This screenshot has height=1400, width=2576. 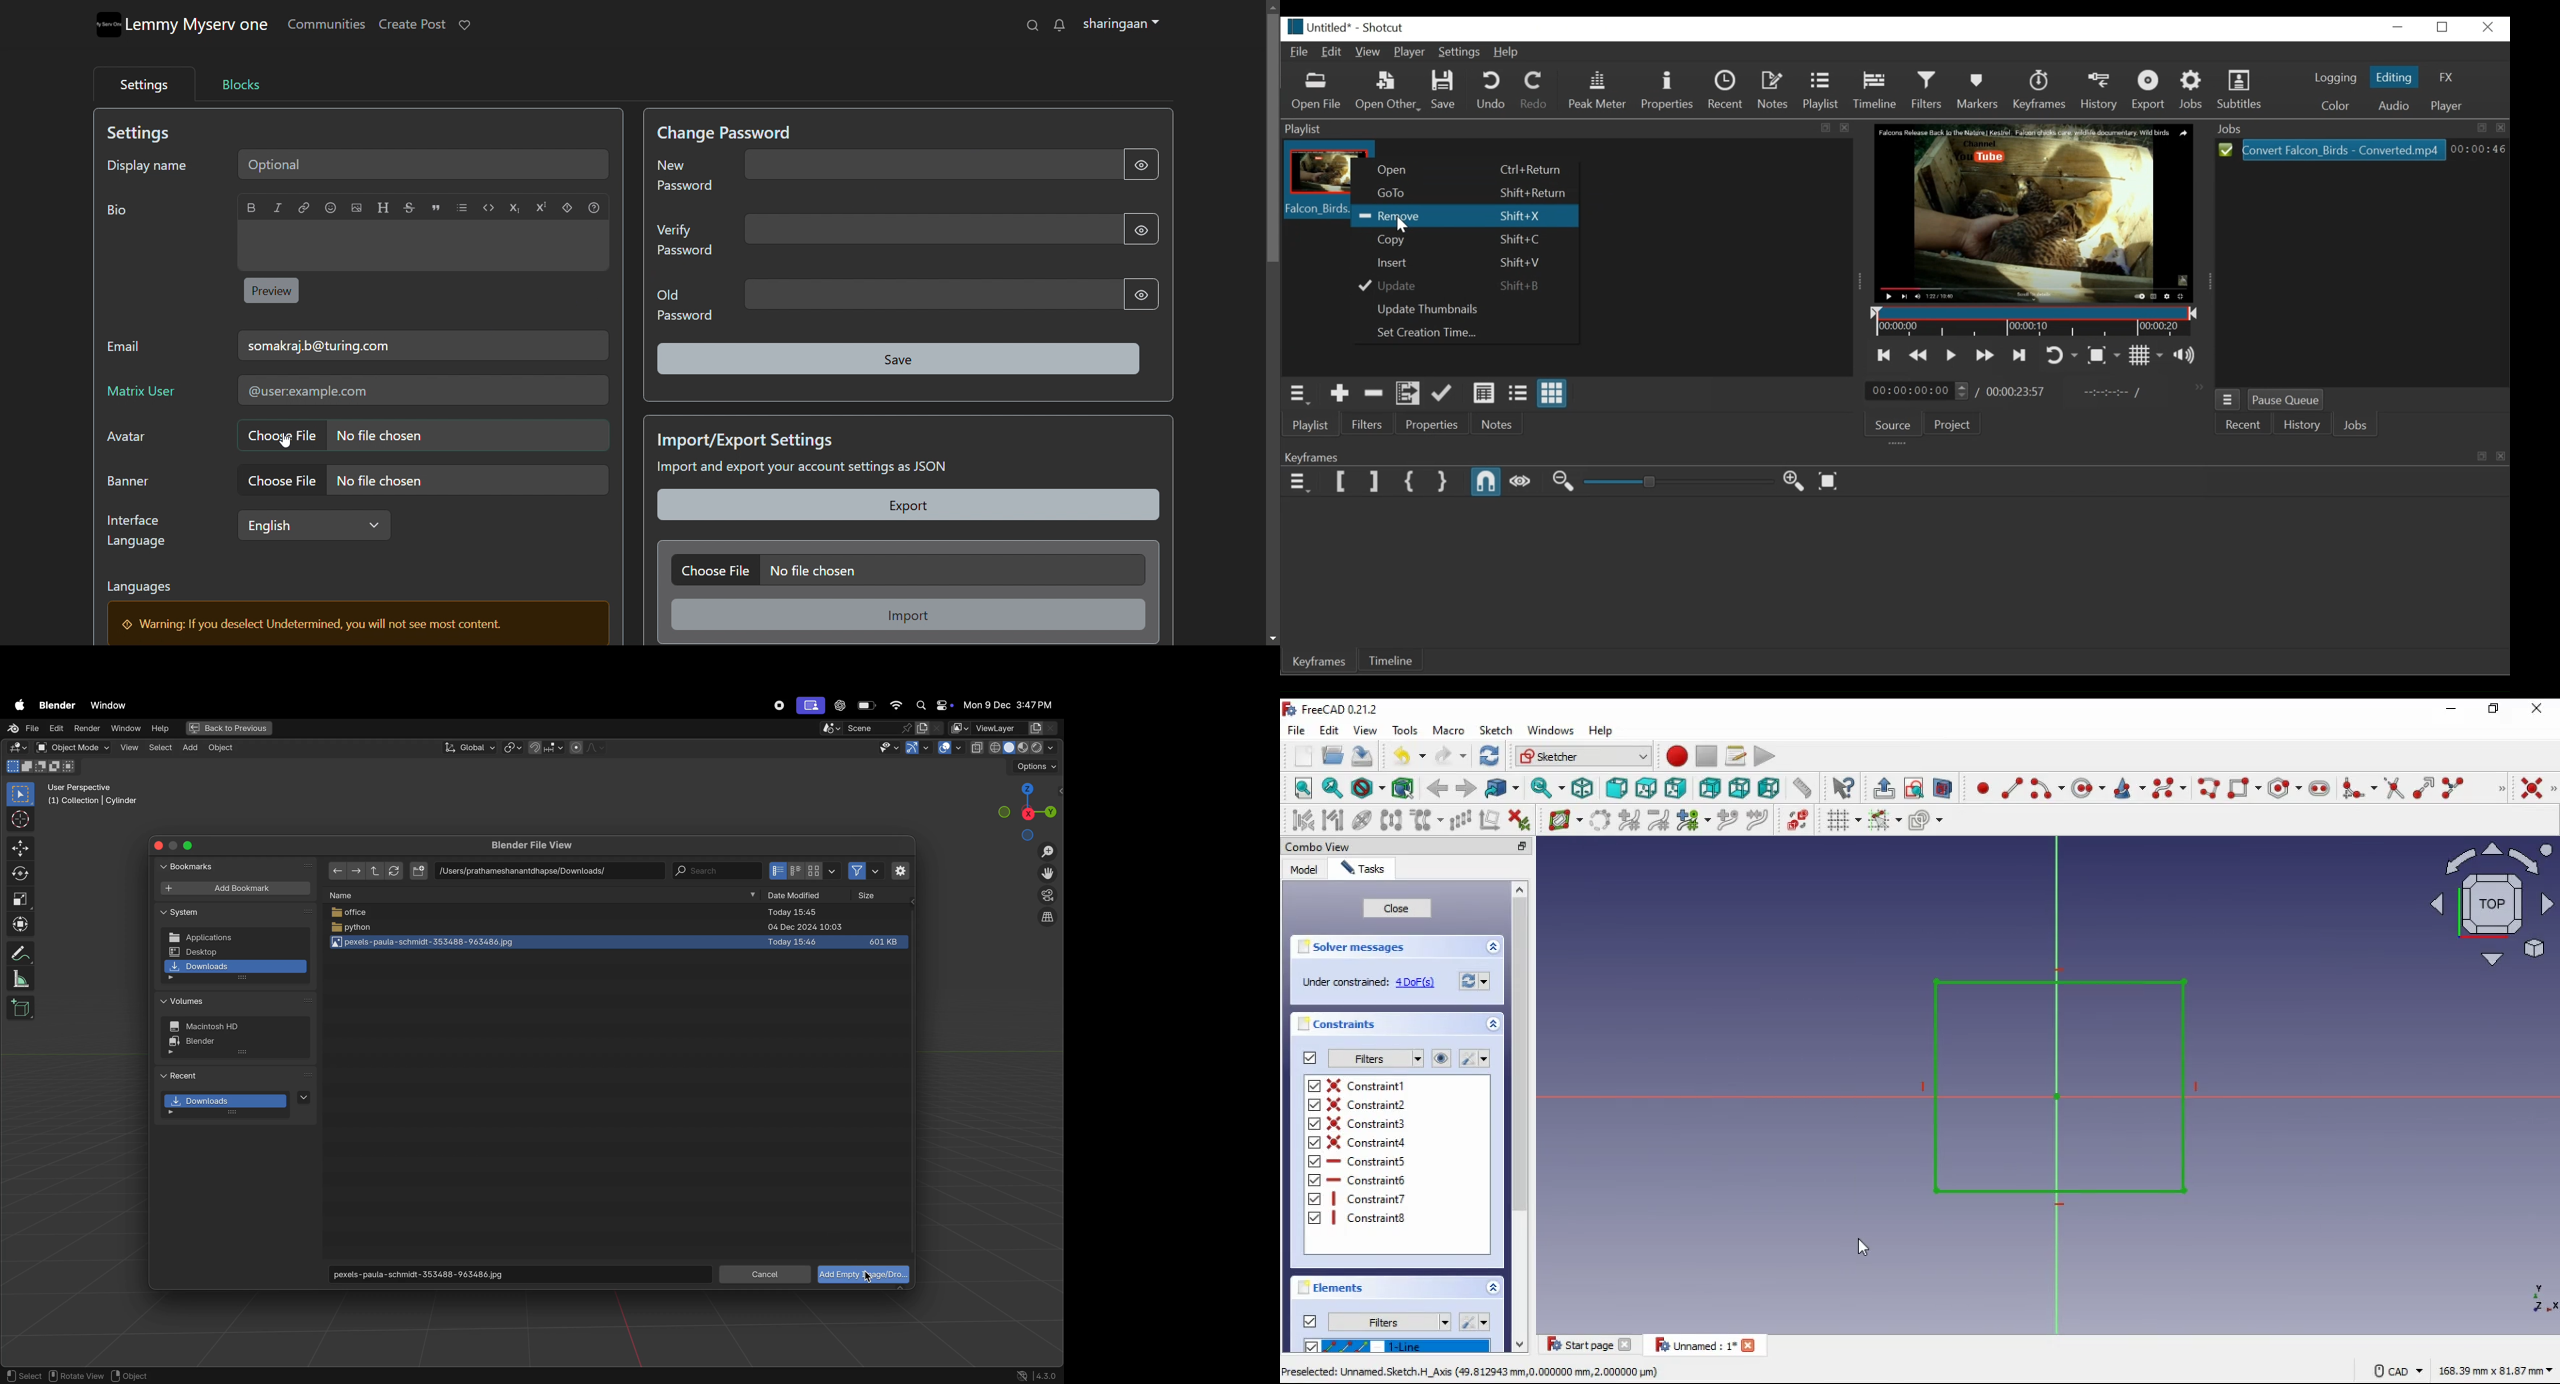 I want to click on on/off constraints, so click(x=1311, y=1058).